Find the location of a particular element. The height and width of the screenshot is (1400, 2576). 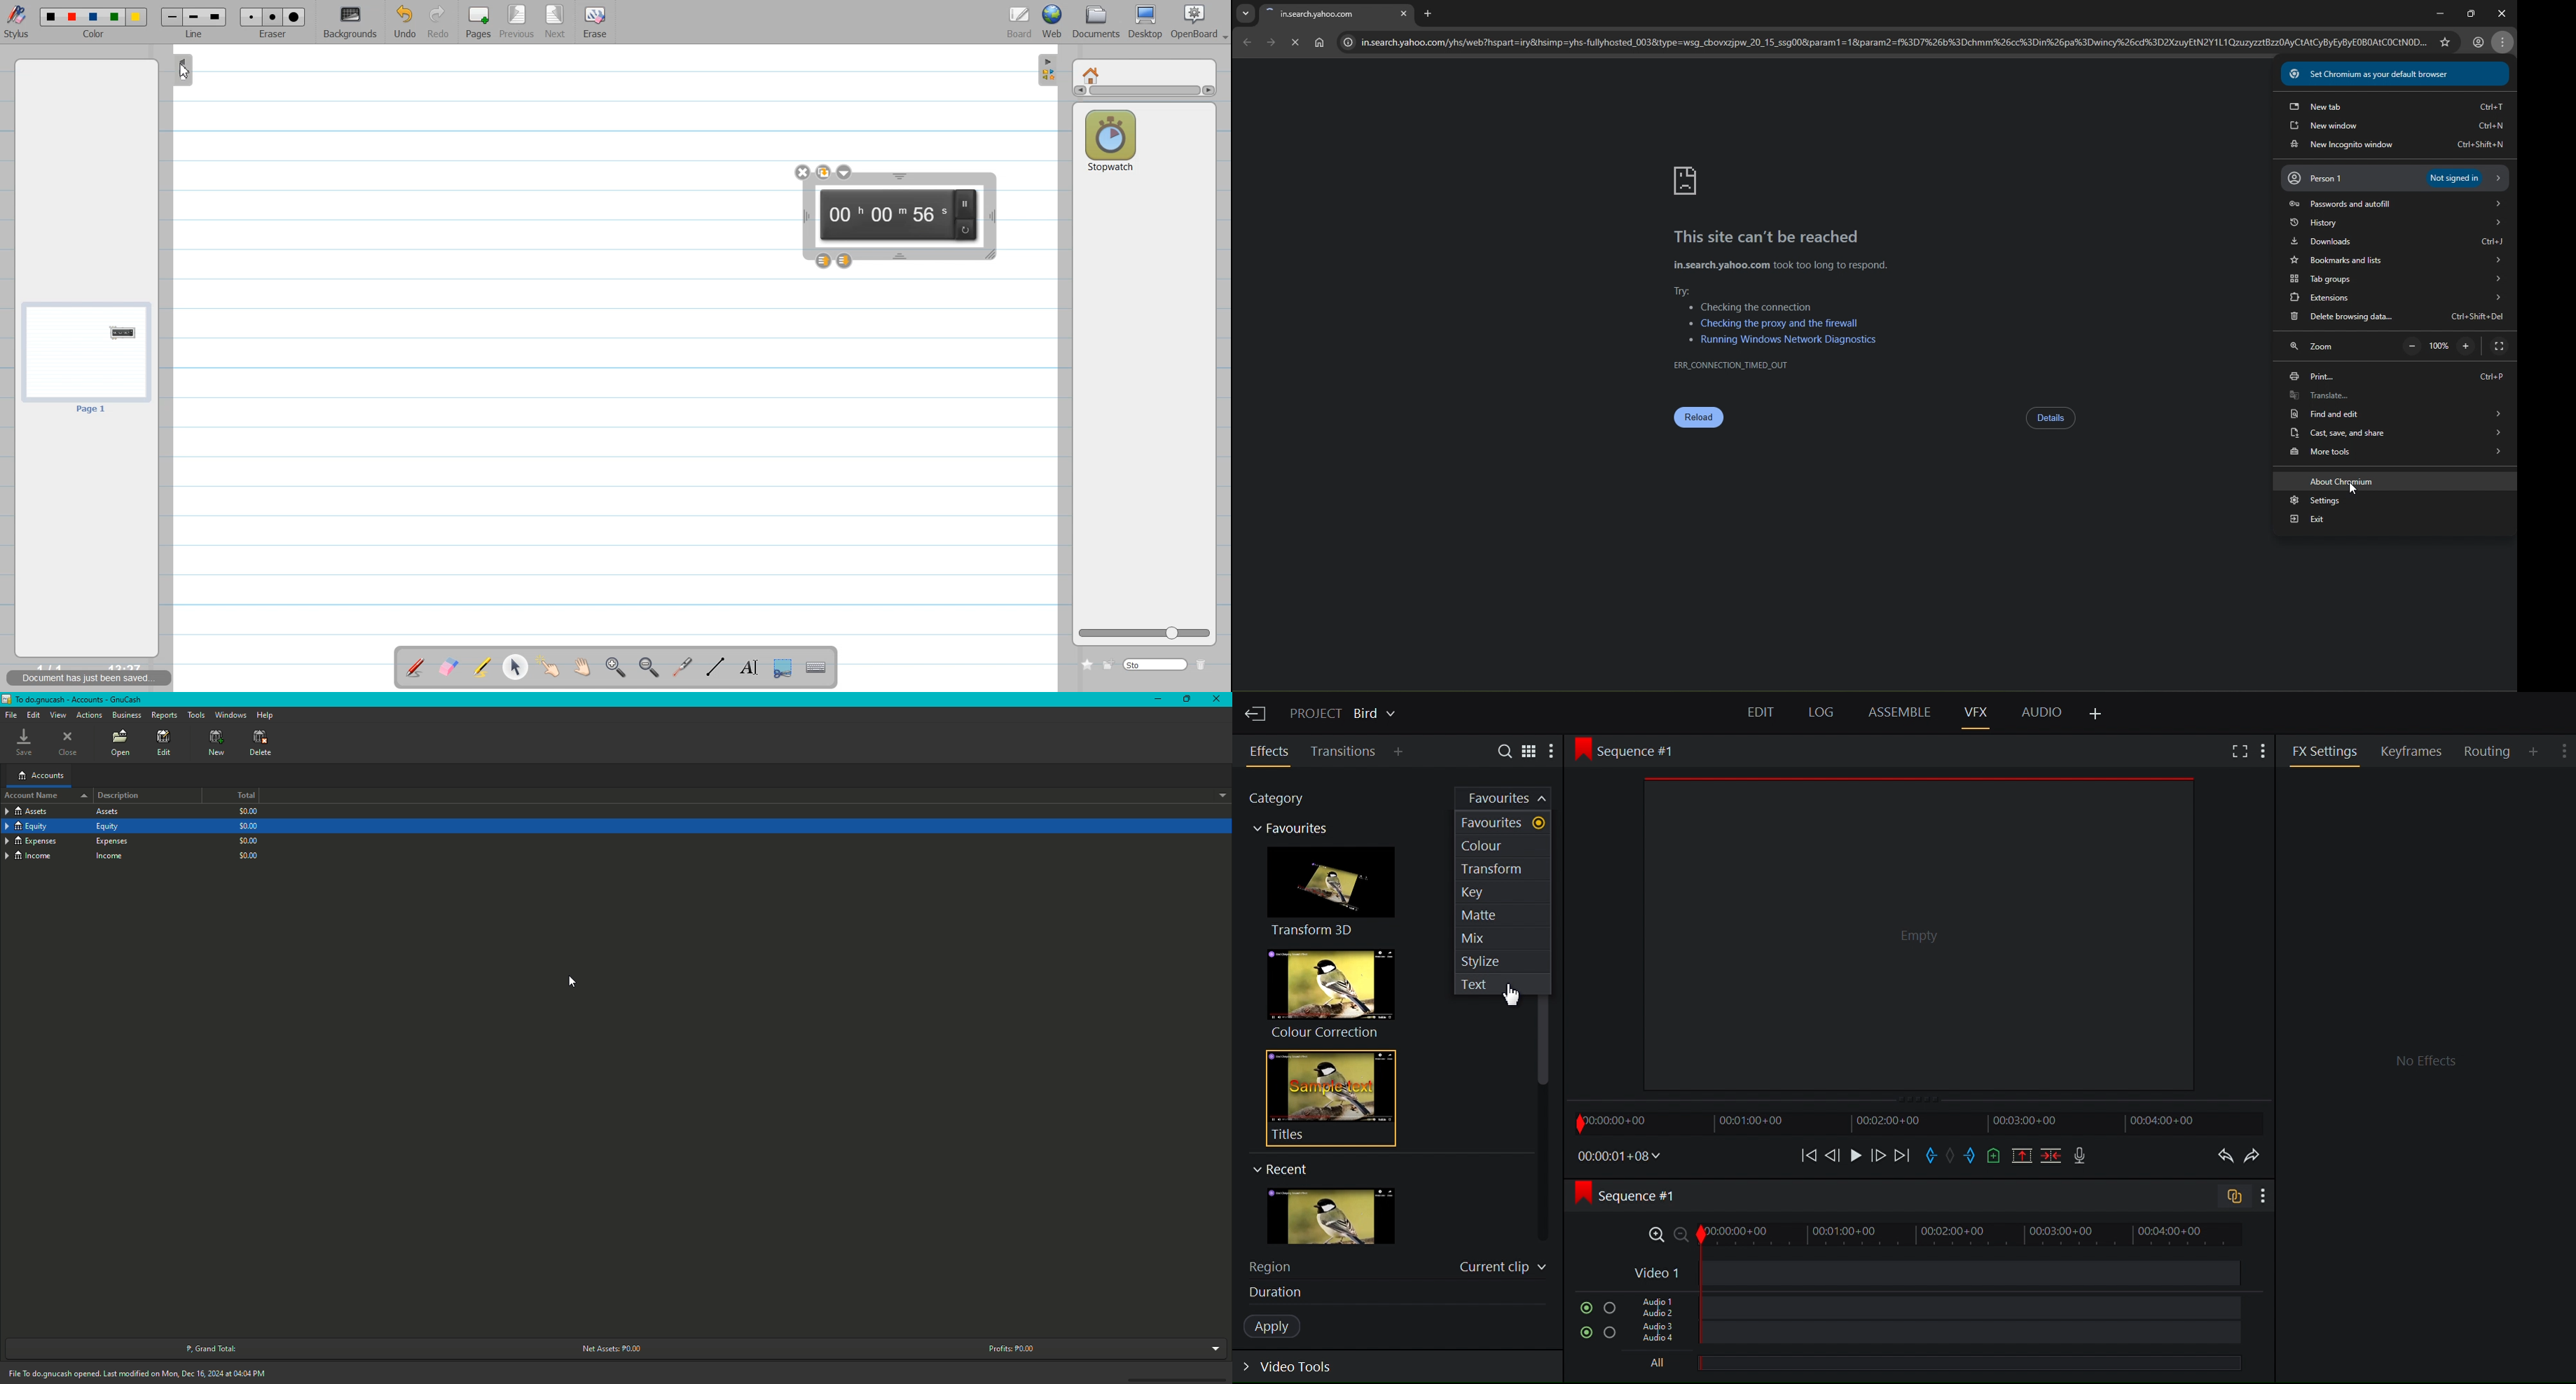

Help is located at coordinates (268, 714).